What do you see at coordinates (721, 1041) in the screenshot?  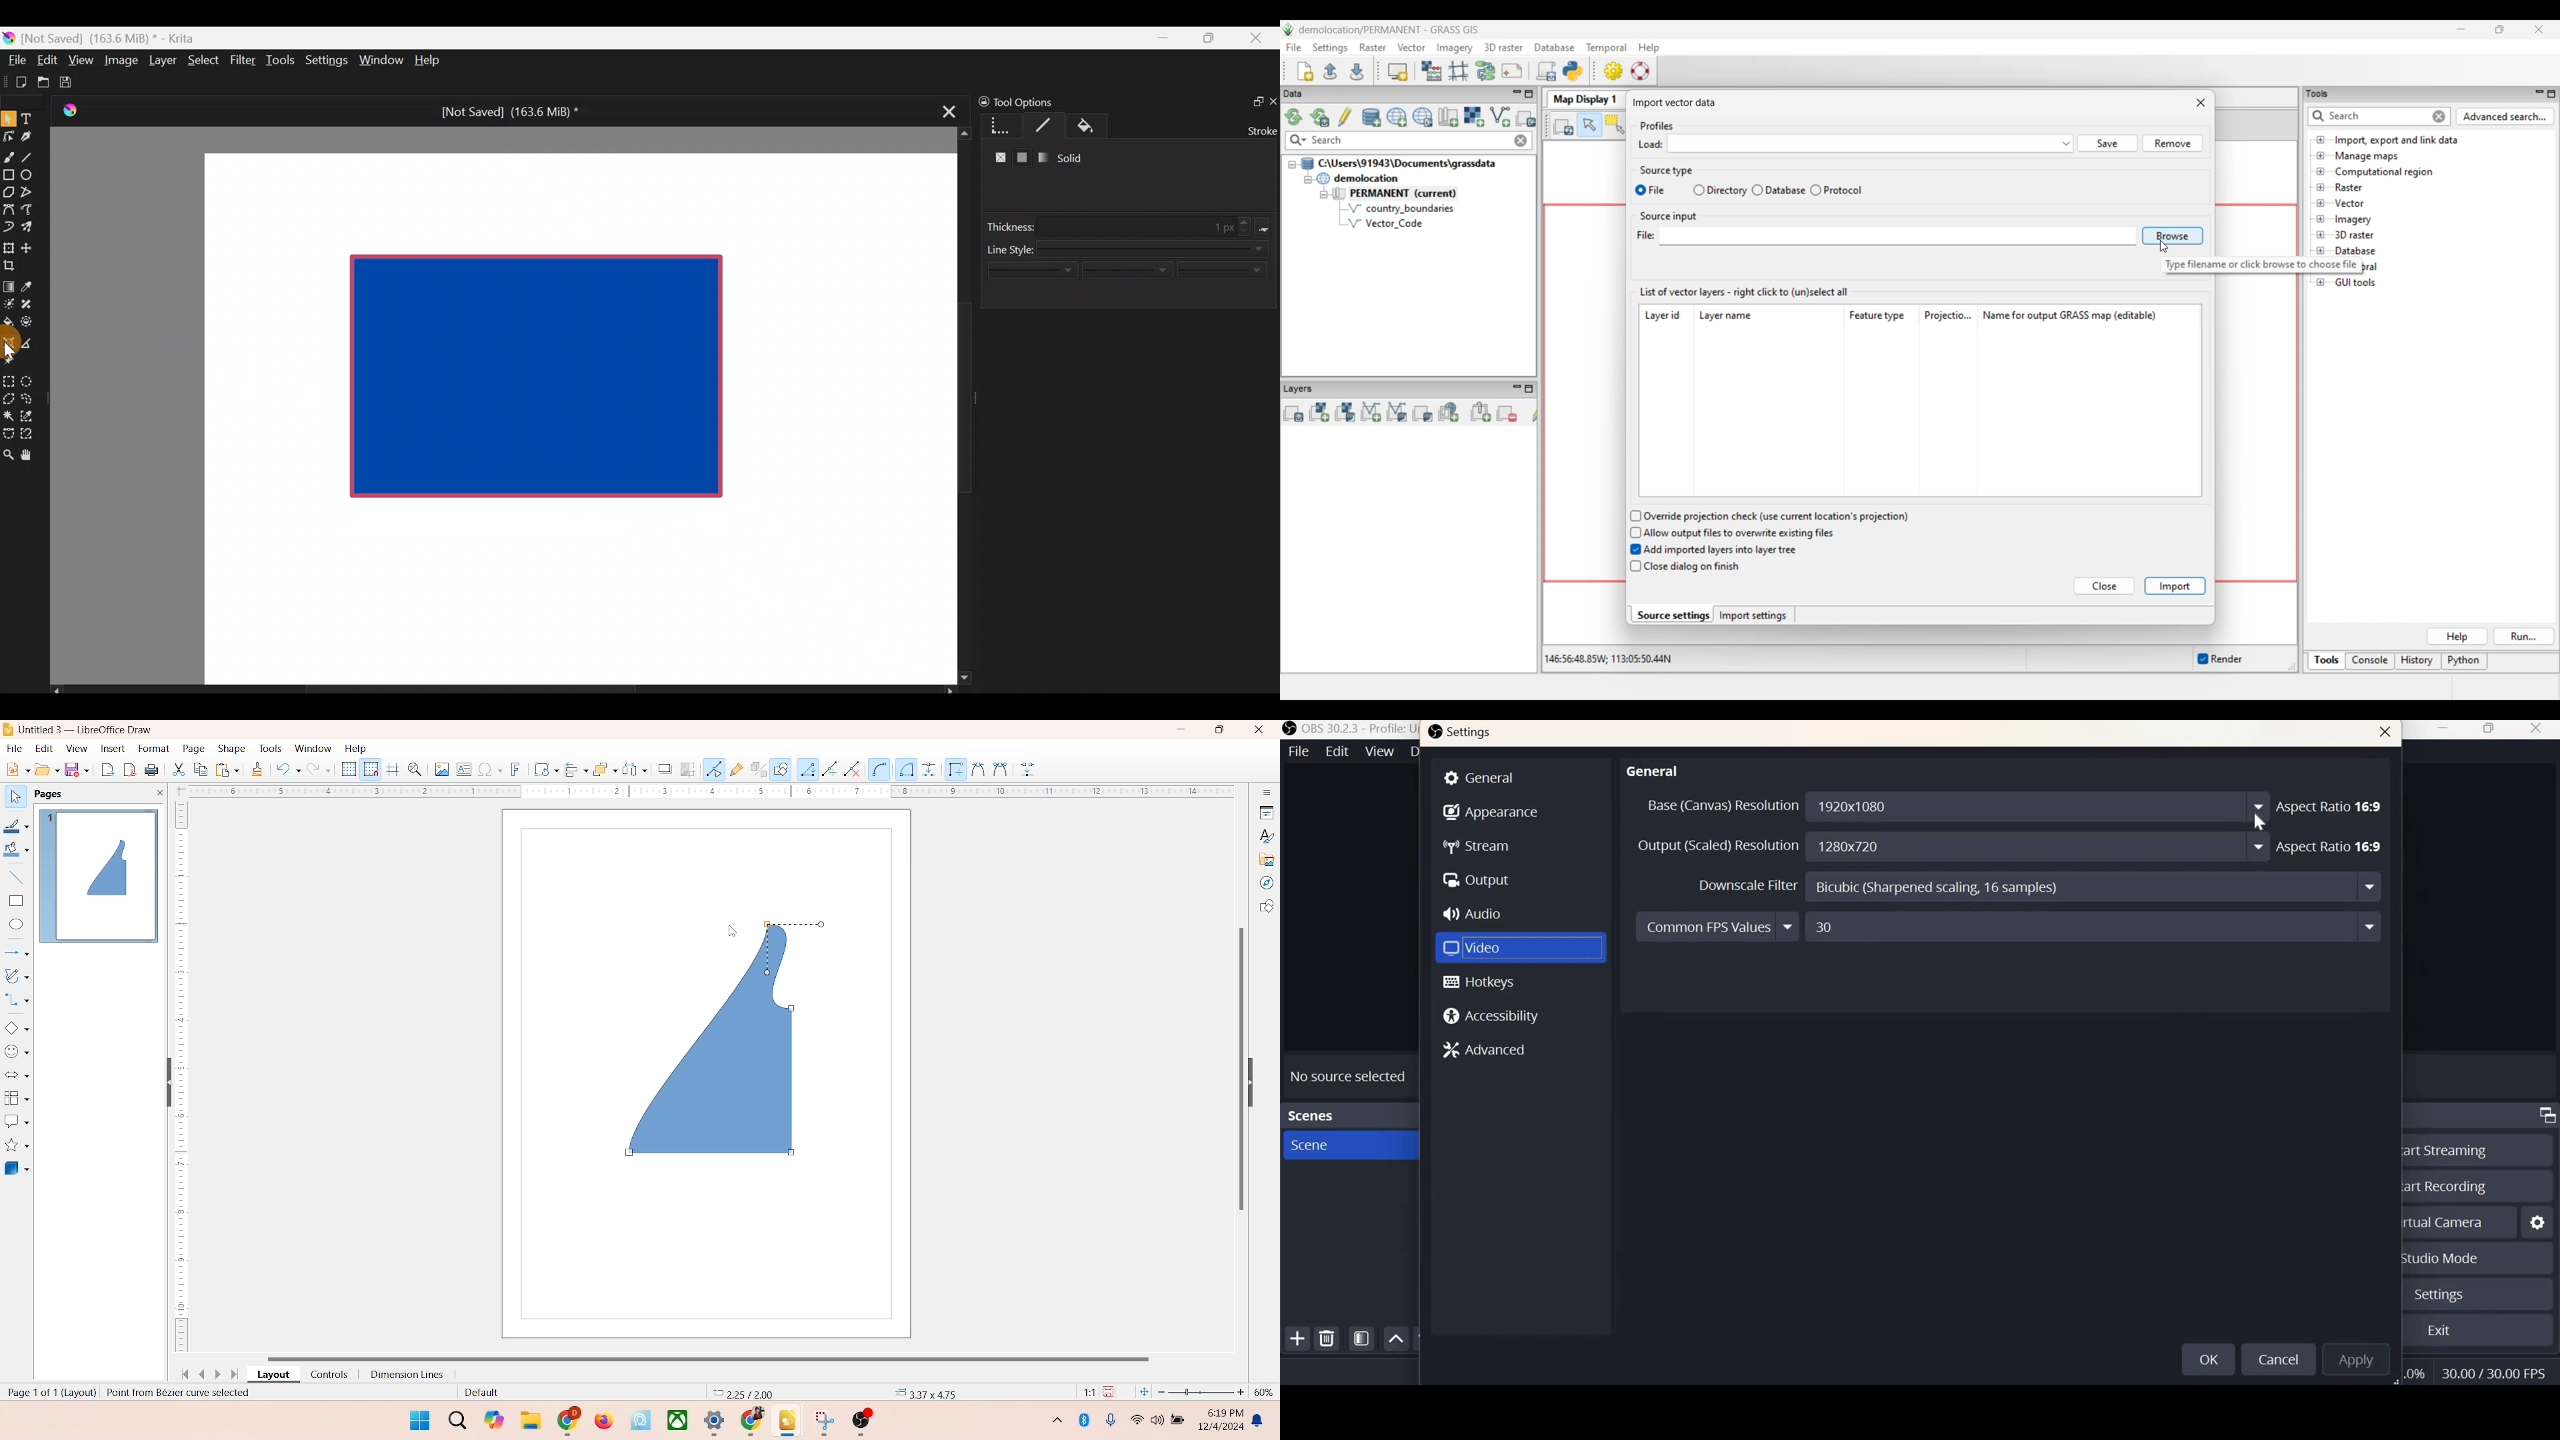 I see `shape` at bounding box center [721, 1041].